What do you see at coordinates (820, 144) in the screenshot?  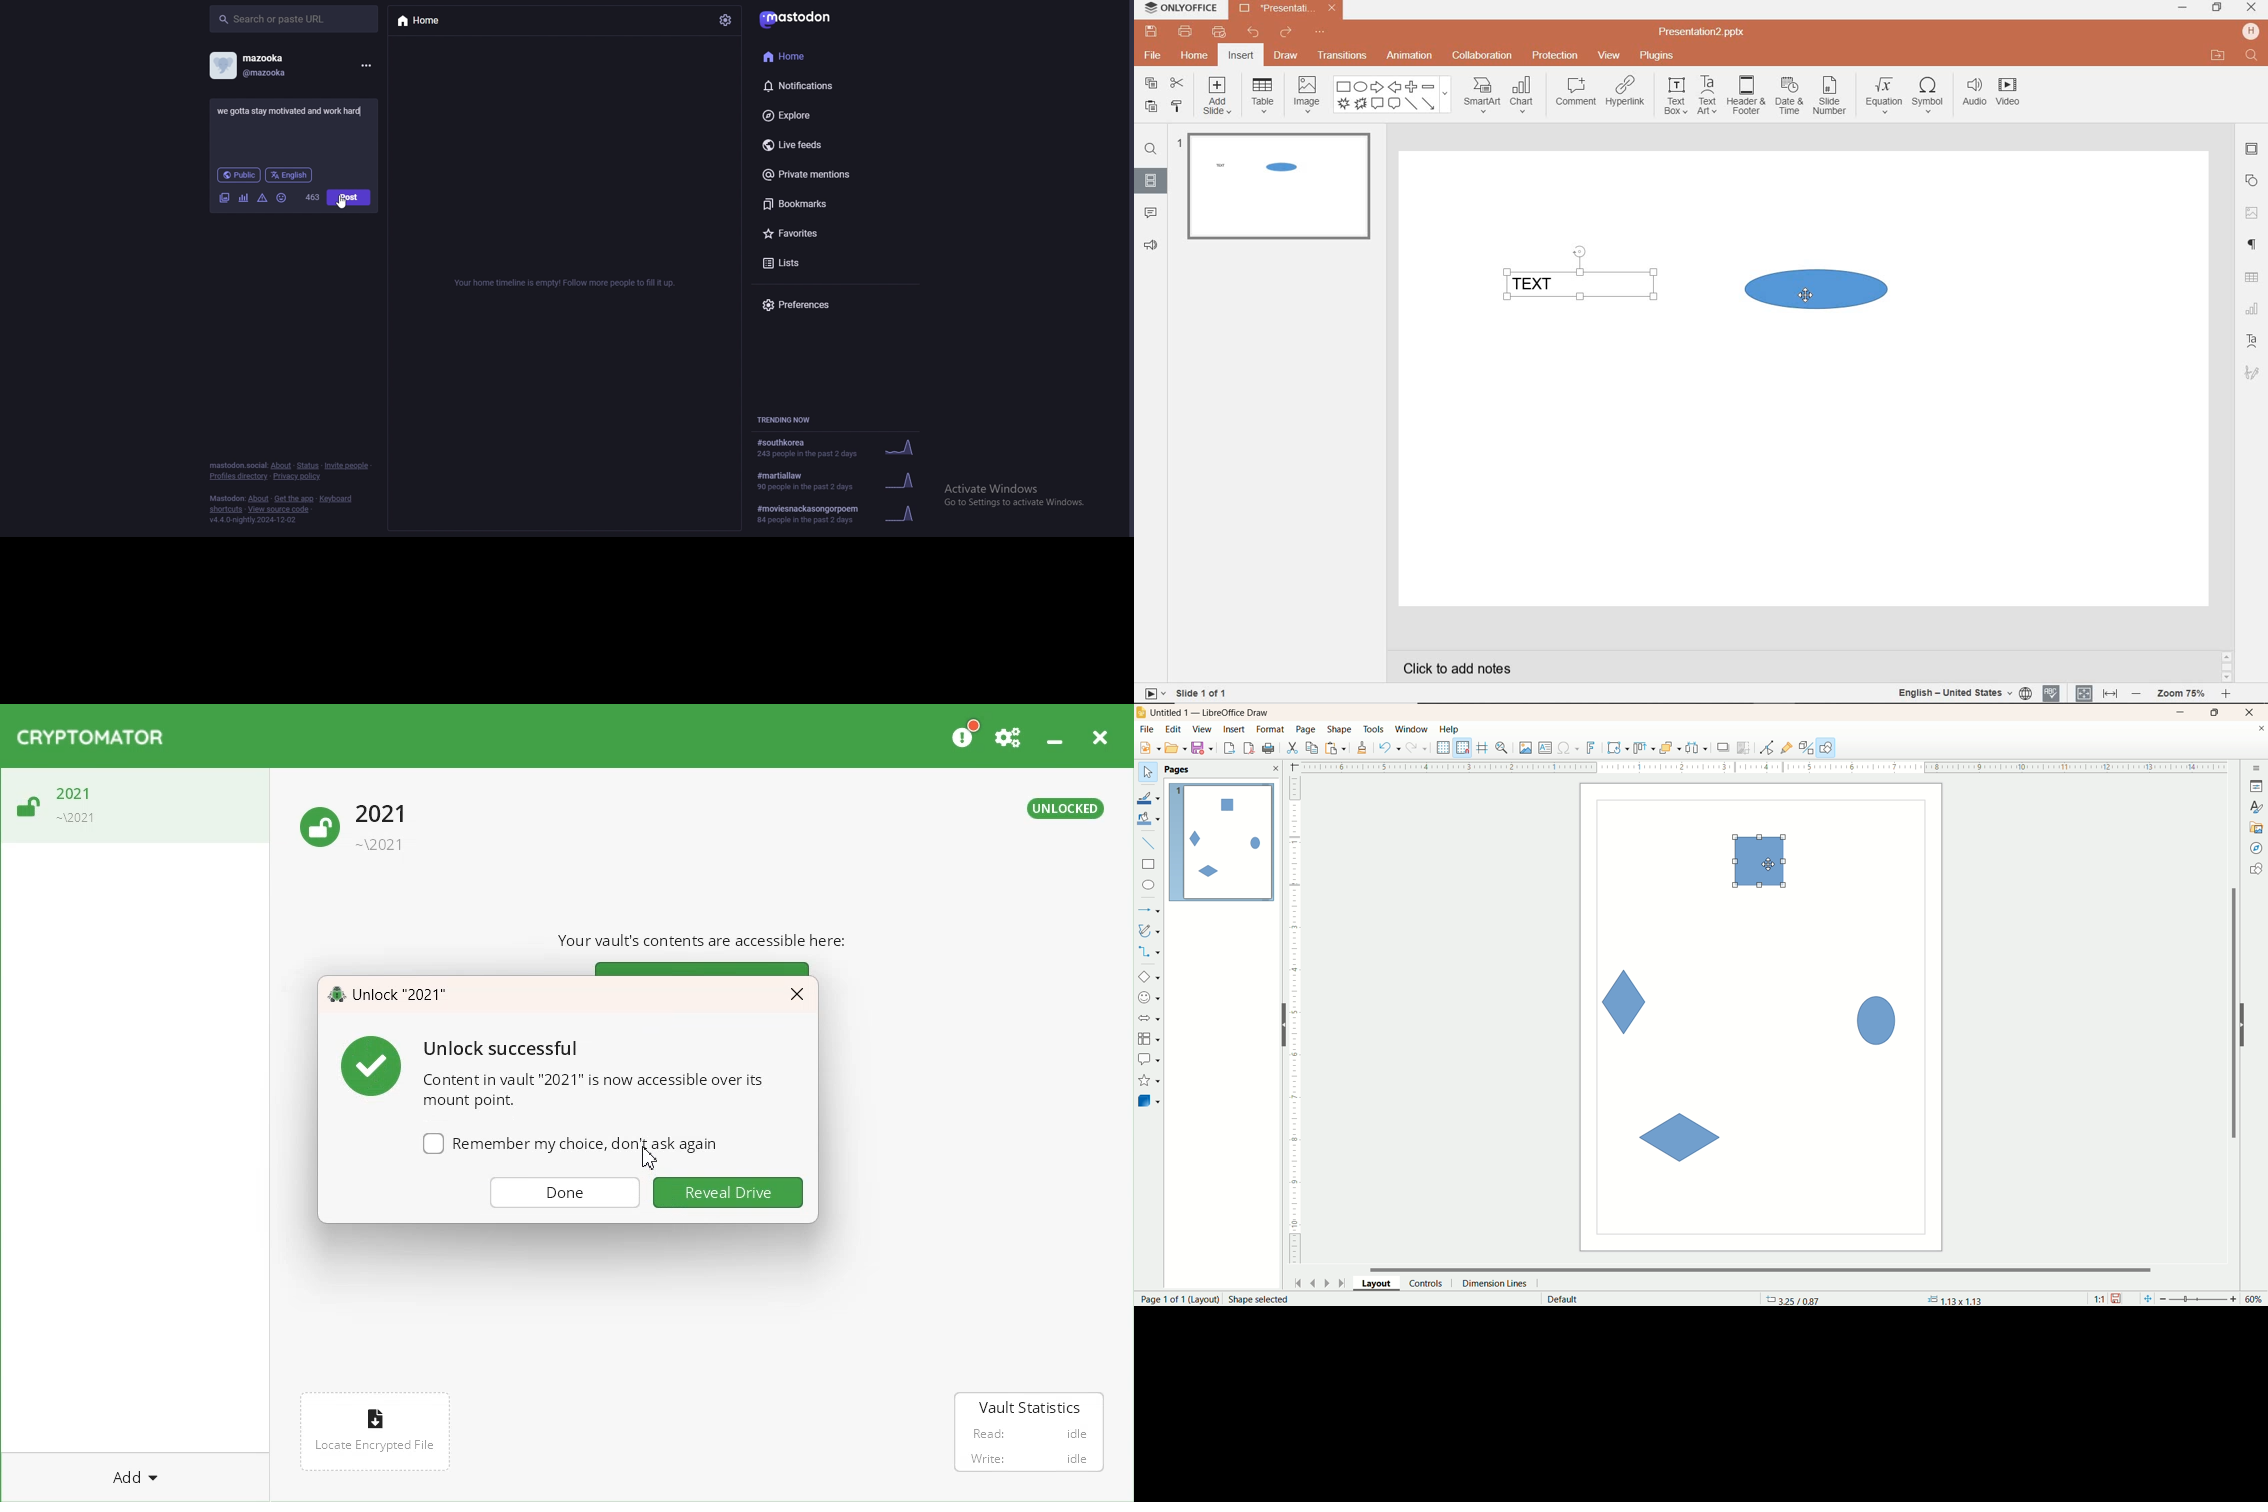 I see `live feeds` at bounding box center [820, 144].